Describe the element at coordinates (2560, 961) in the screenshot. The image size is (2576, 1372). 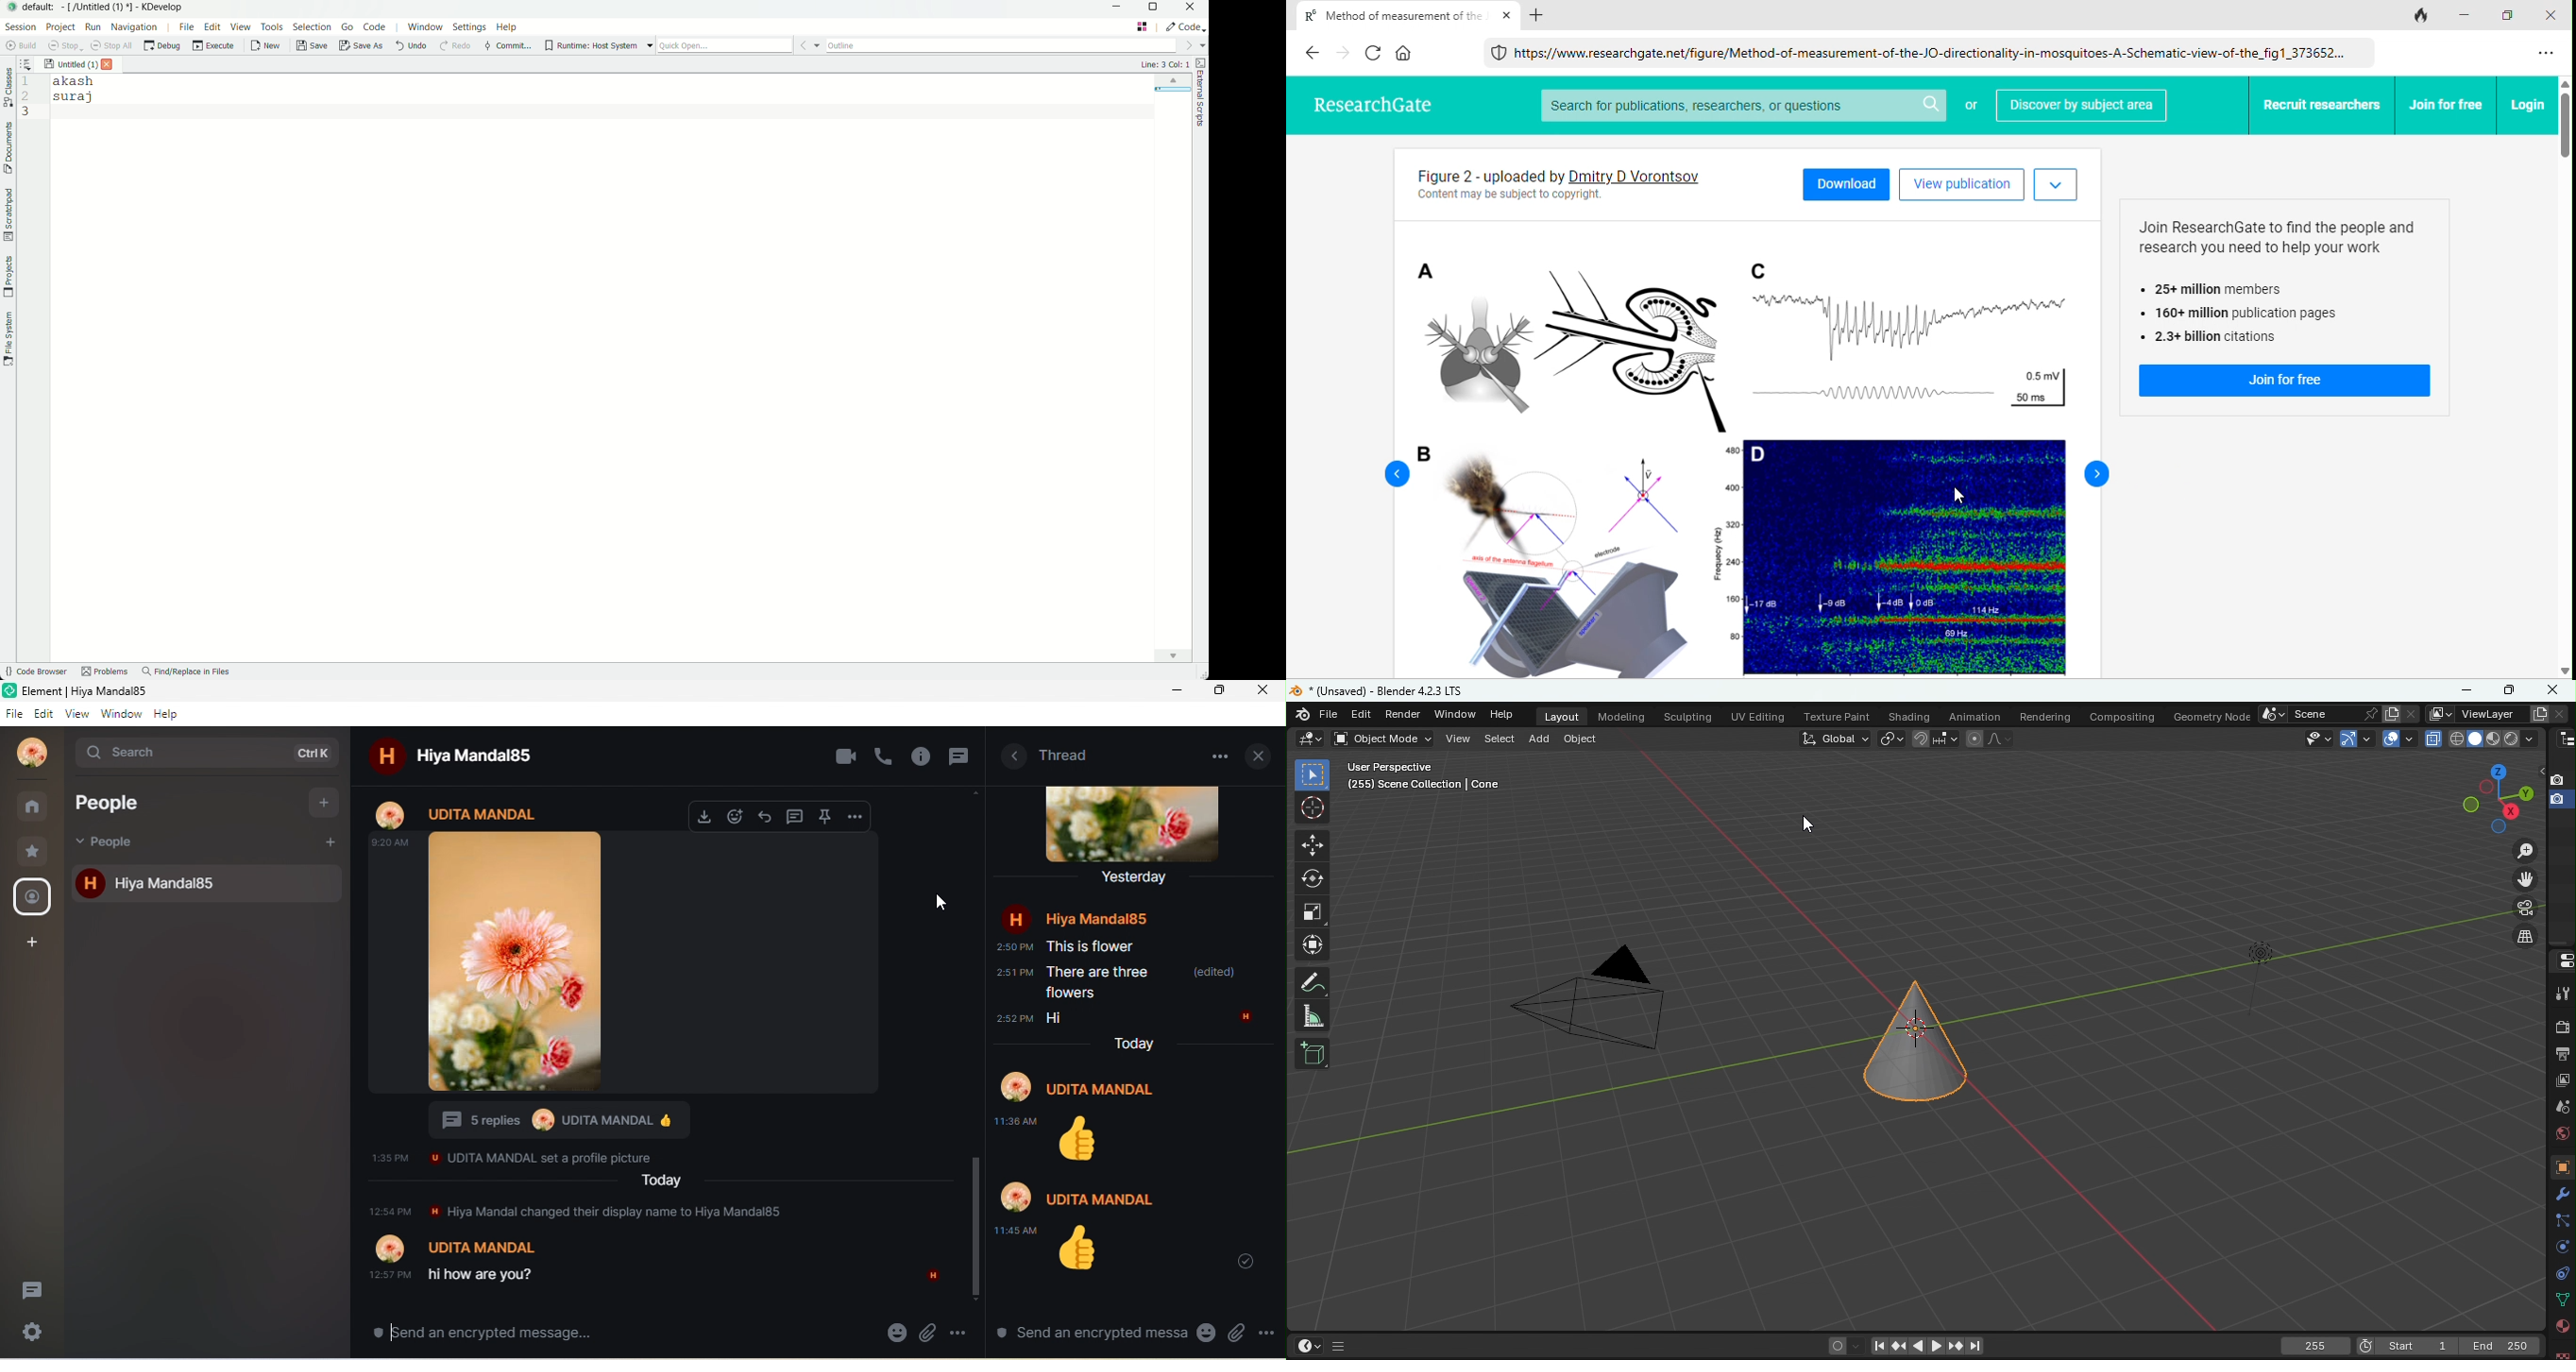
I see `Editor type` at that location.